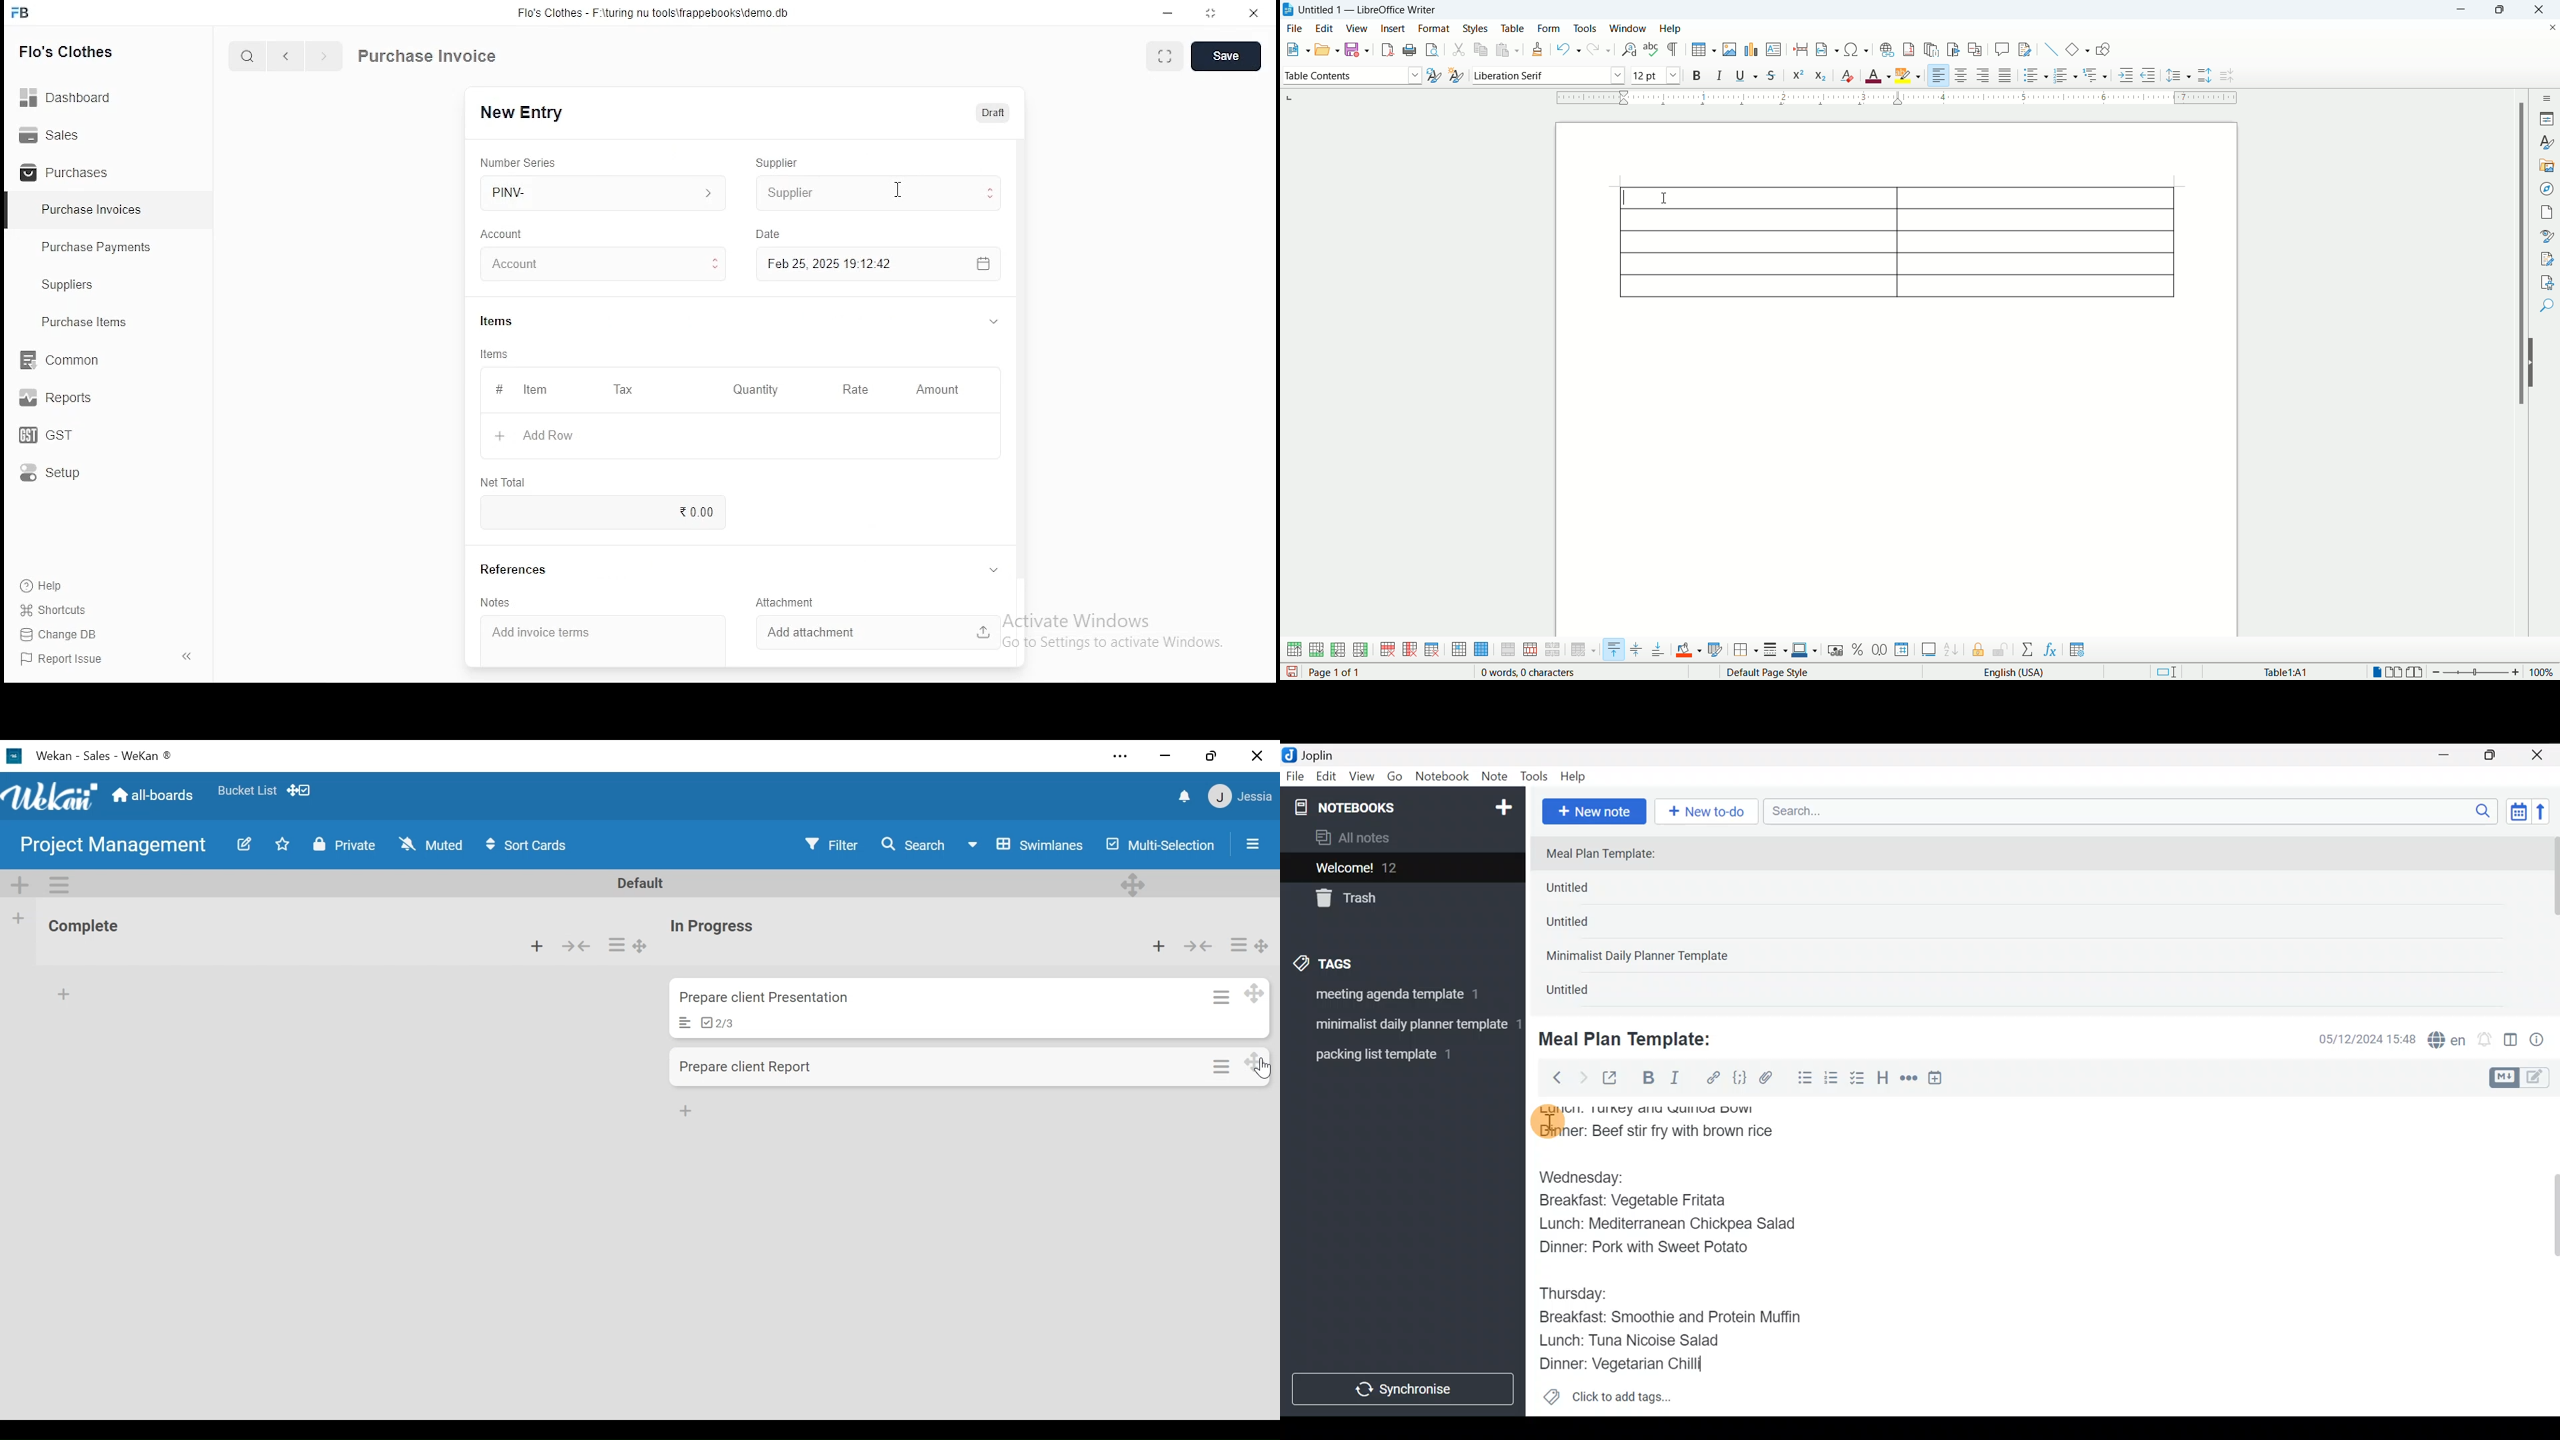 Image resolution: width=2576 pixels, height=1456 pixels. What do you see at coordinates (52, 797) in the screenshot?
I see `Wekan logo` at bounding box center [52, 797].